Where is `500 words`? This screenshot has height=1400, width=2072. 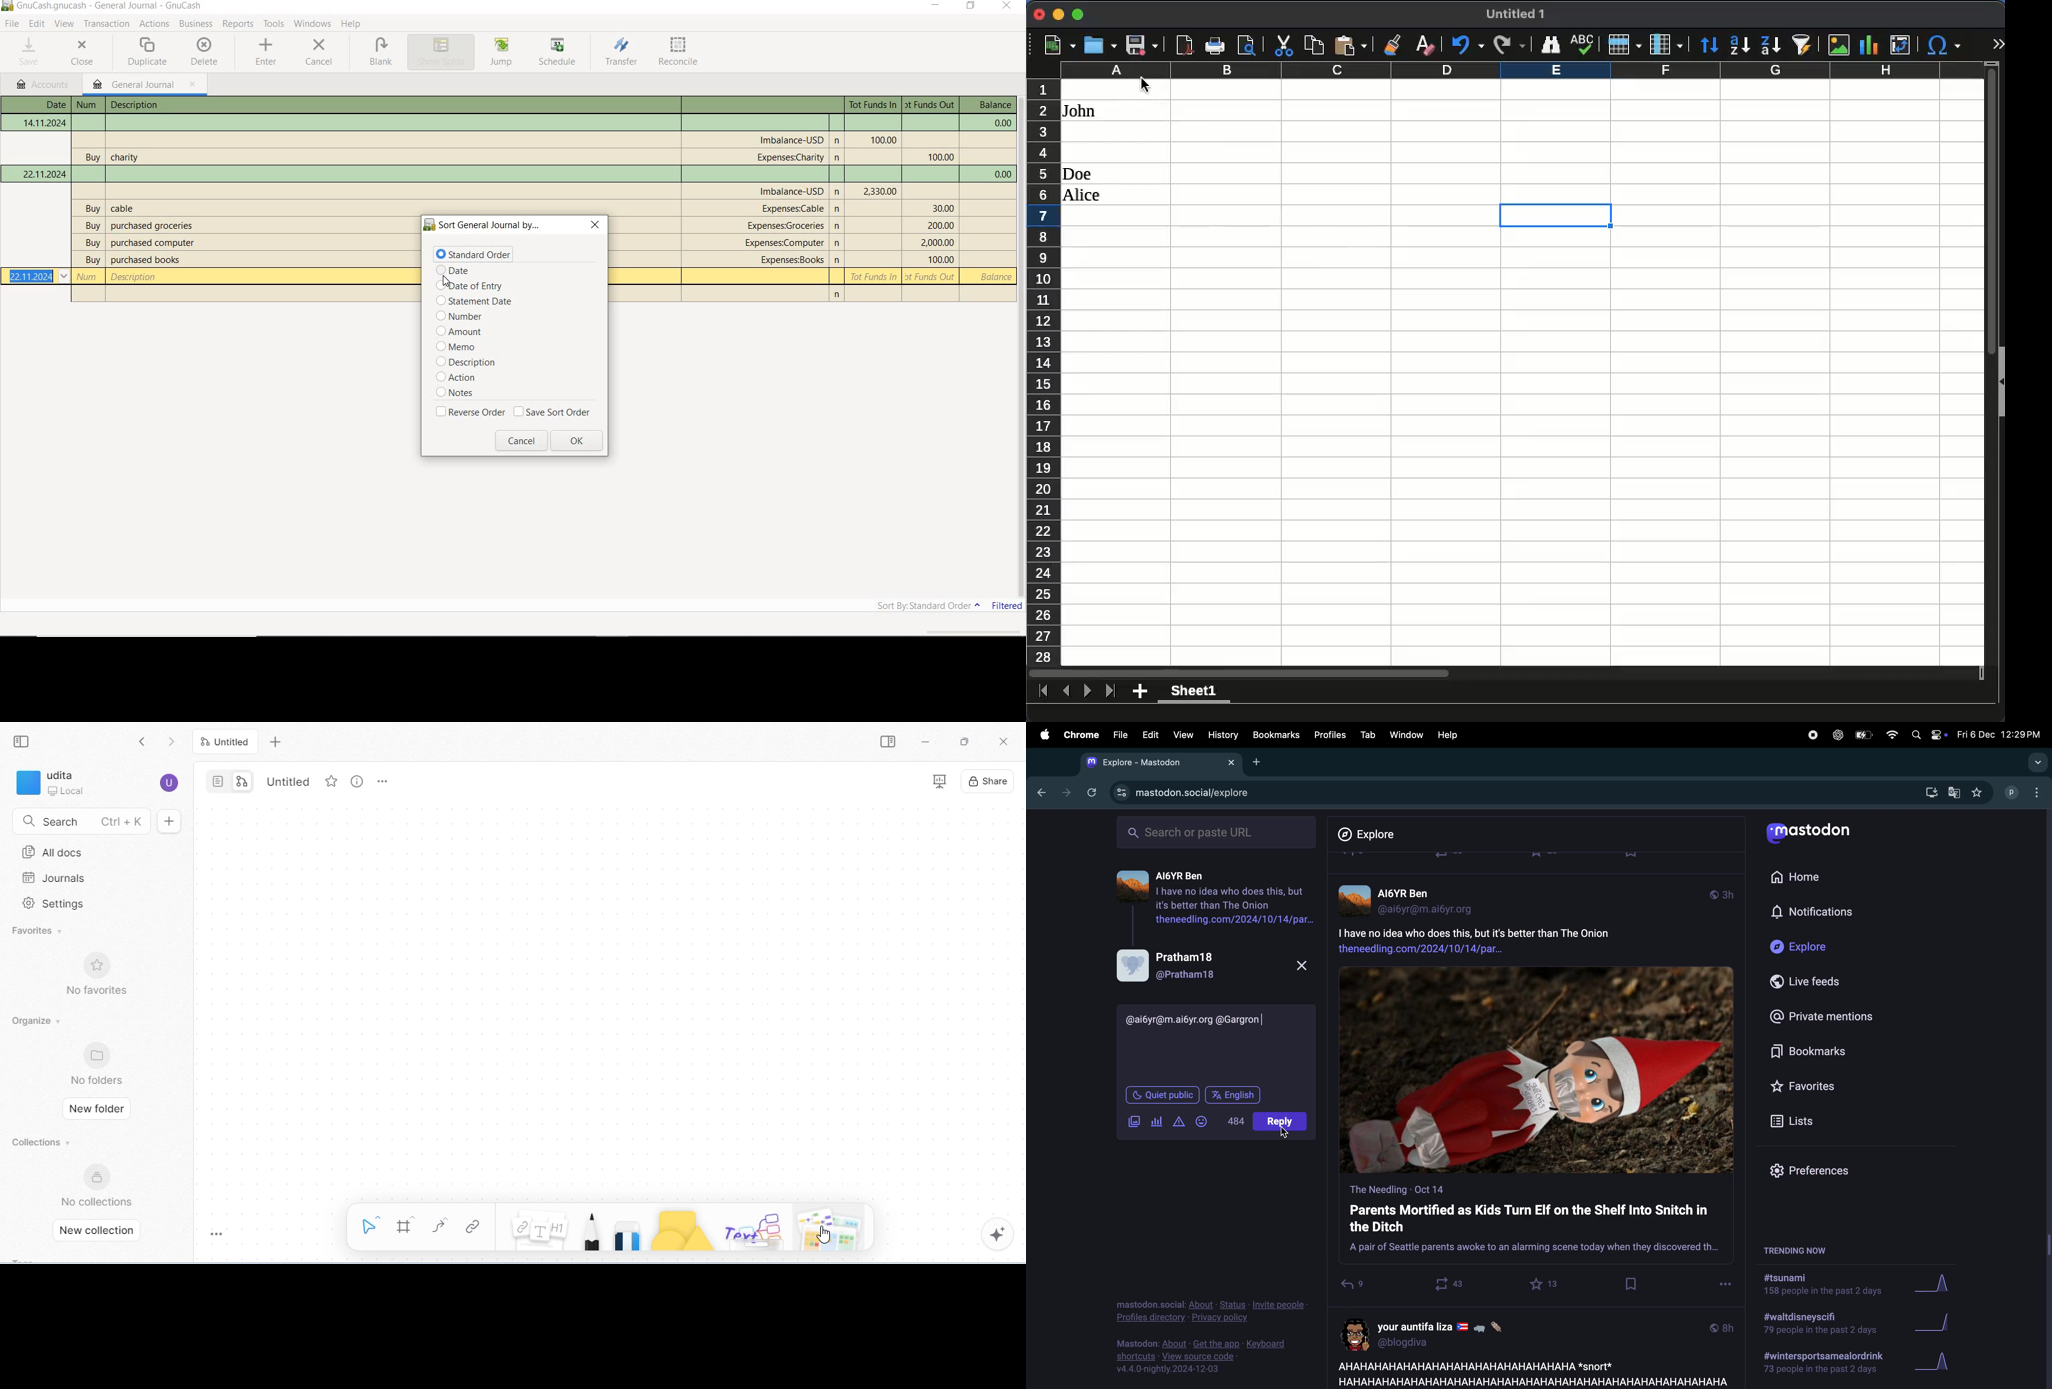 500 words is located at coordinates (1235, 1121).